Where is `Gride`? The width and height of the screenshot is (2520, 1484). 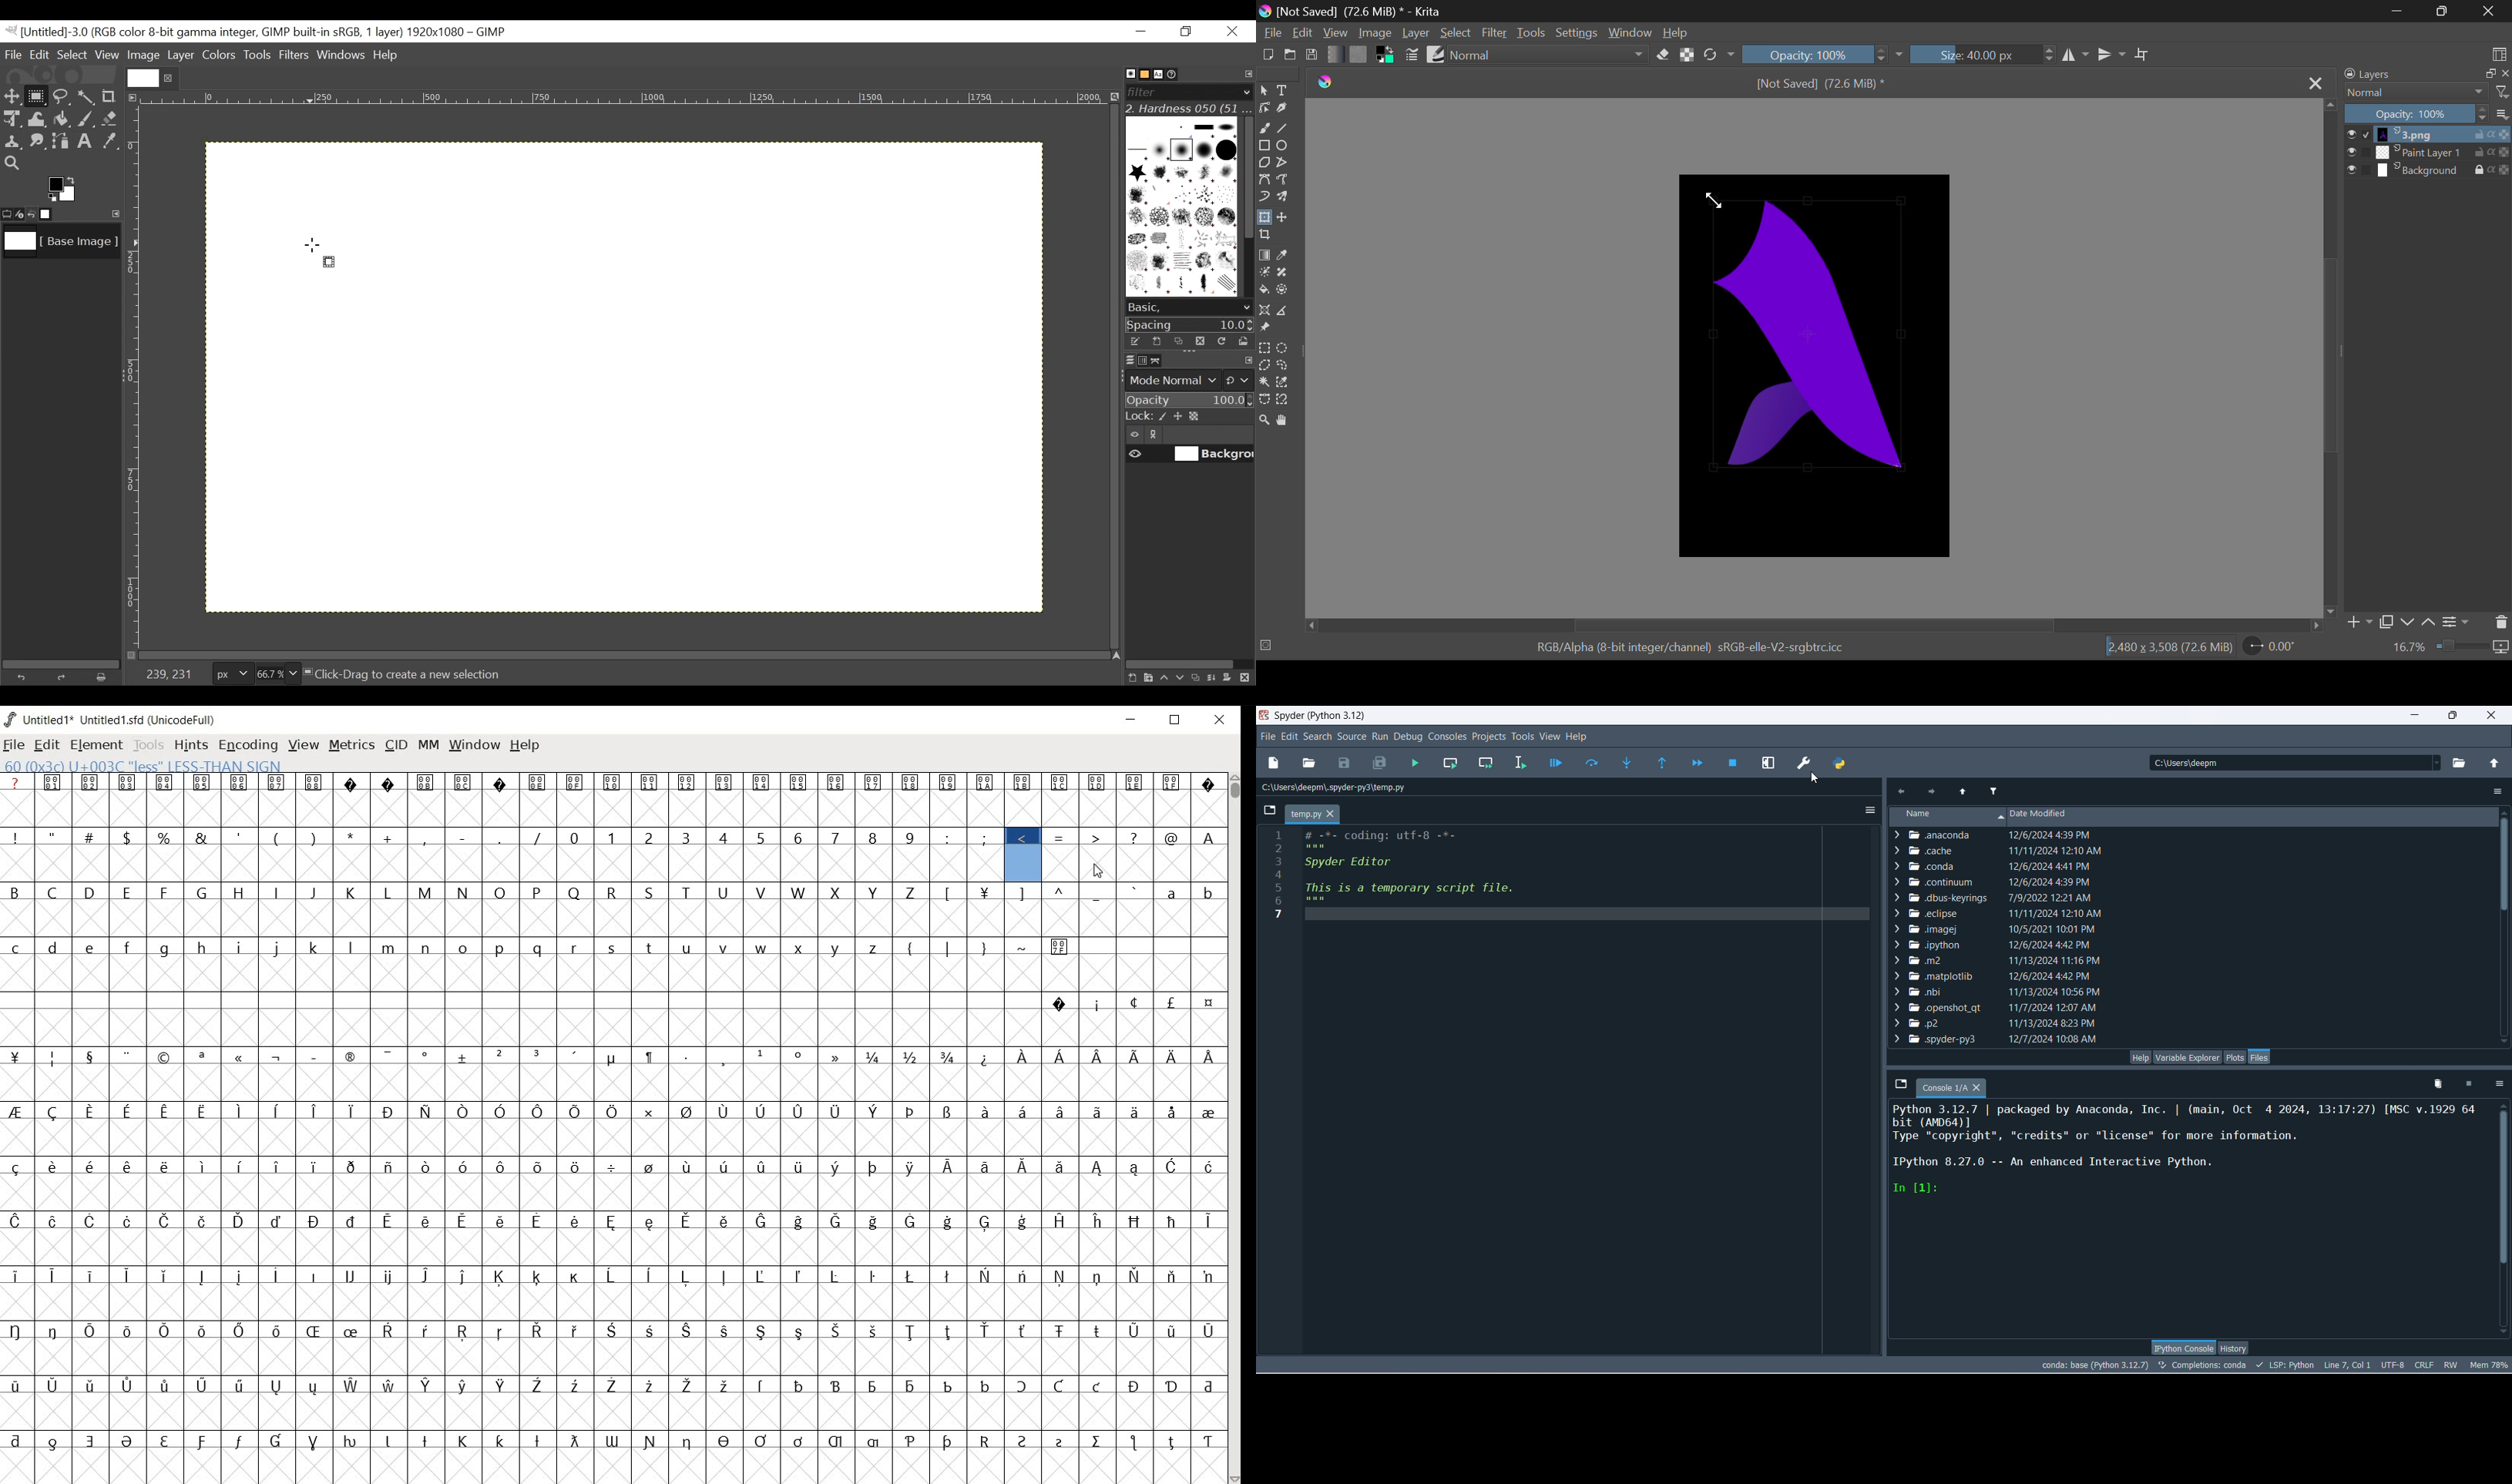
Gride is located at coordinates (686, 445).